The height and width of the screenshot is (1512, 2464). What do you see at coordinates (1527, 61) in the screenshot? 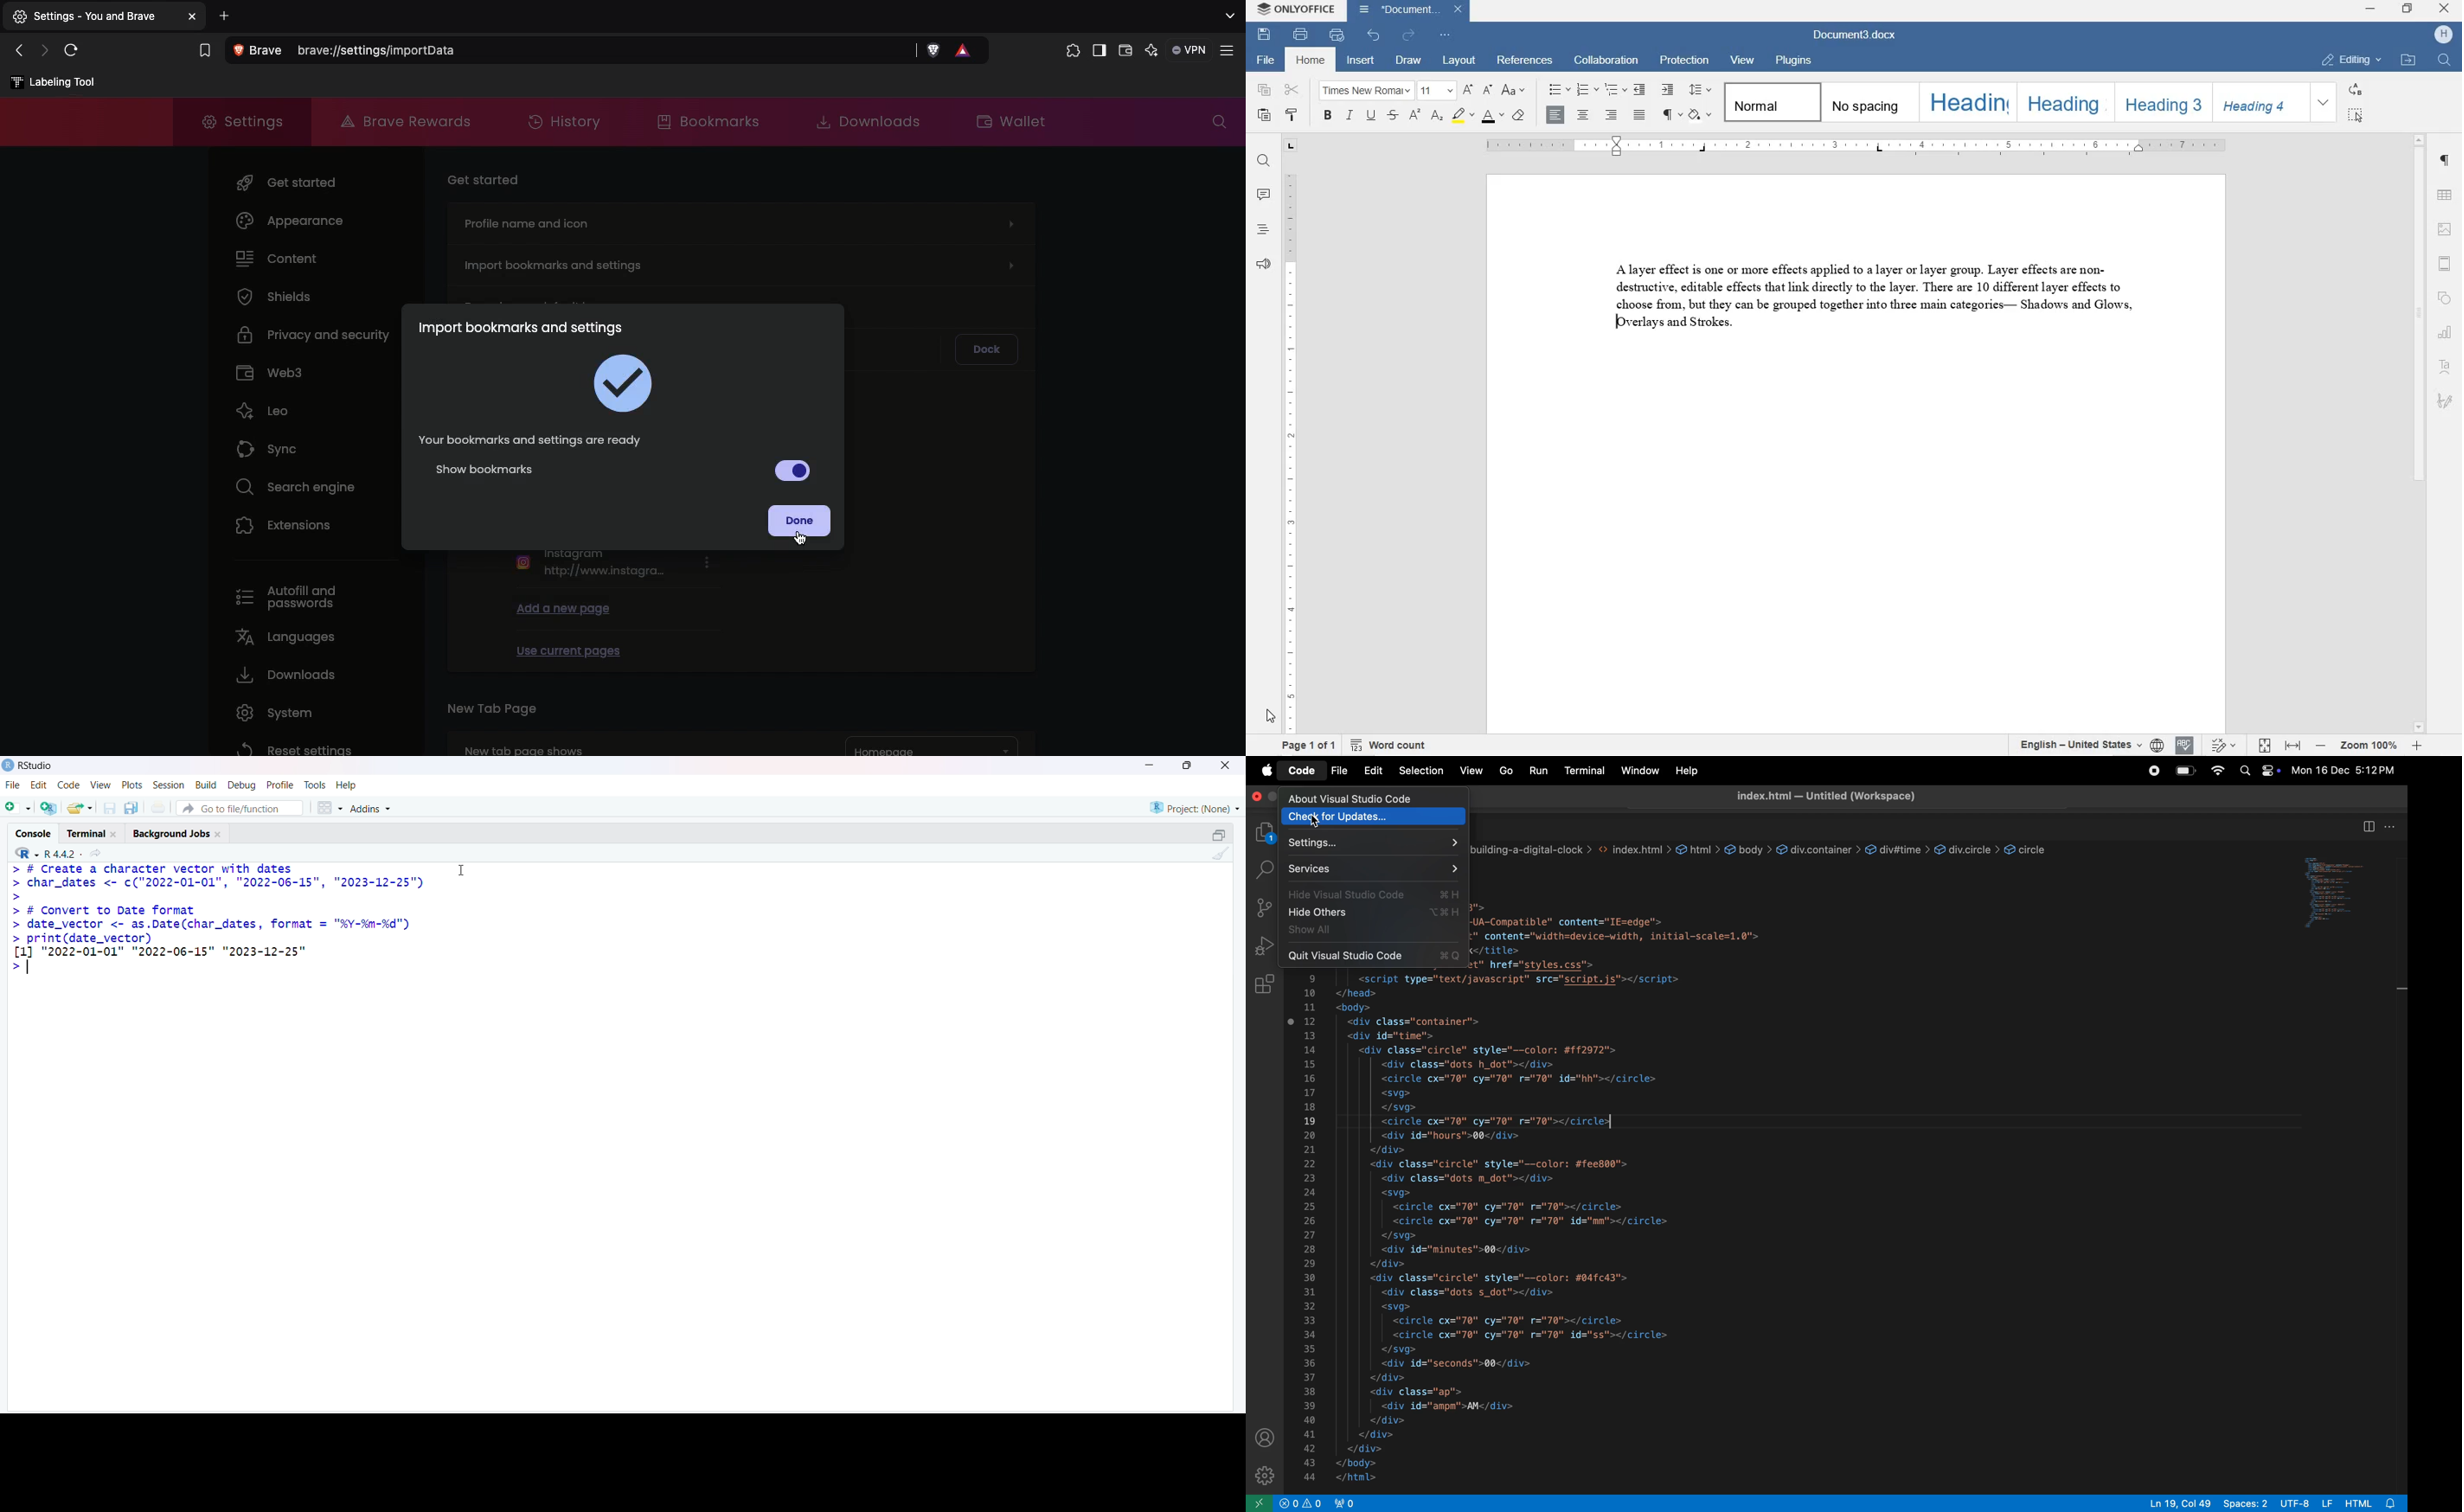
I see `references` at bounding box center [1527, 61].